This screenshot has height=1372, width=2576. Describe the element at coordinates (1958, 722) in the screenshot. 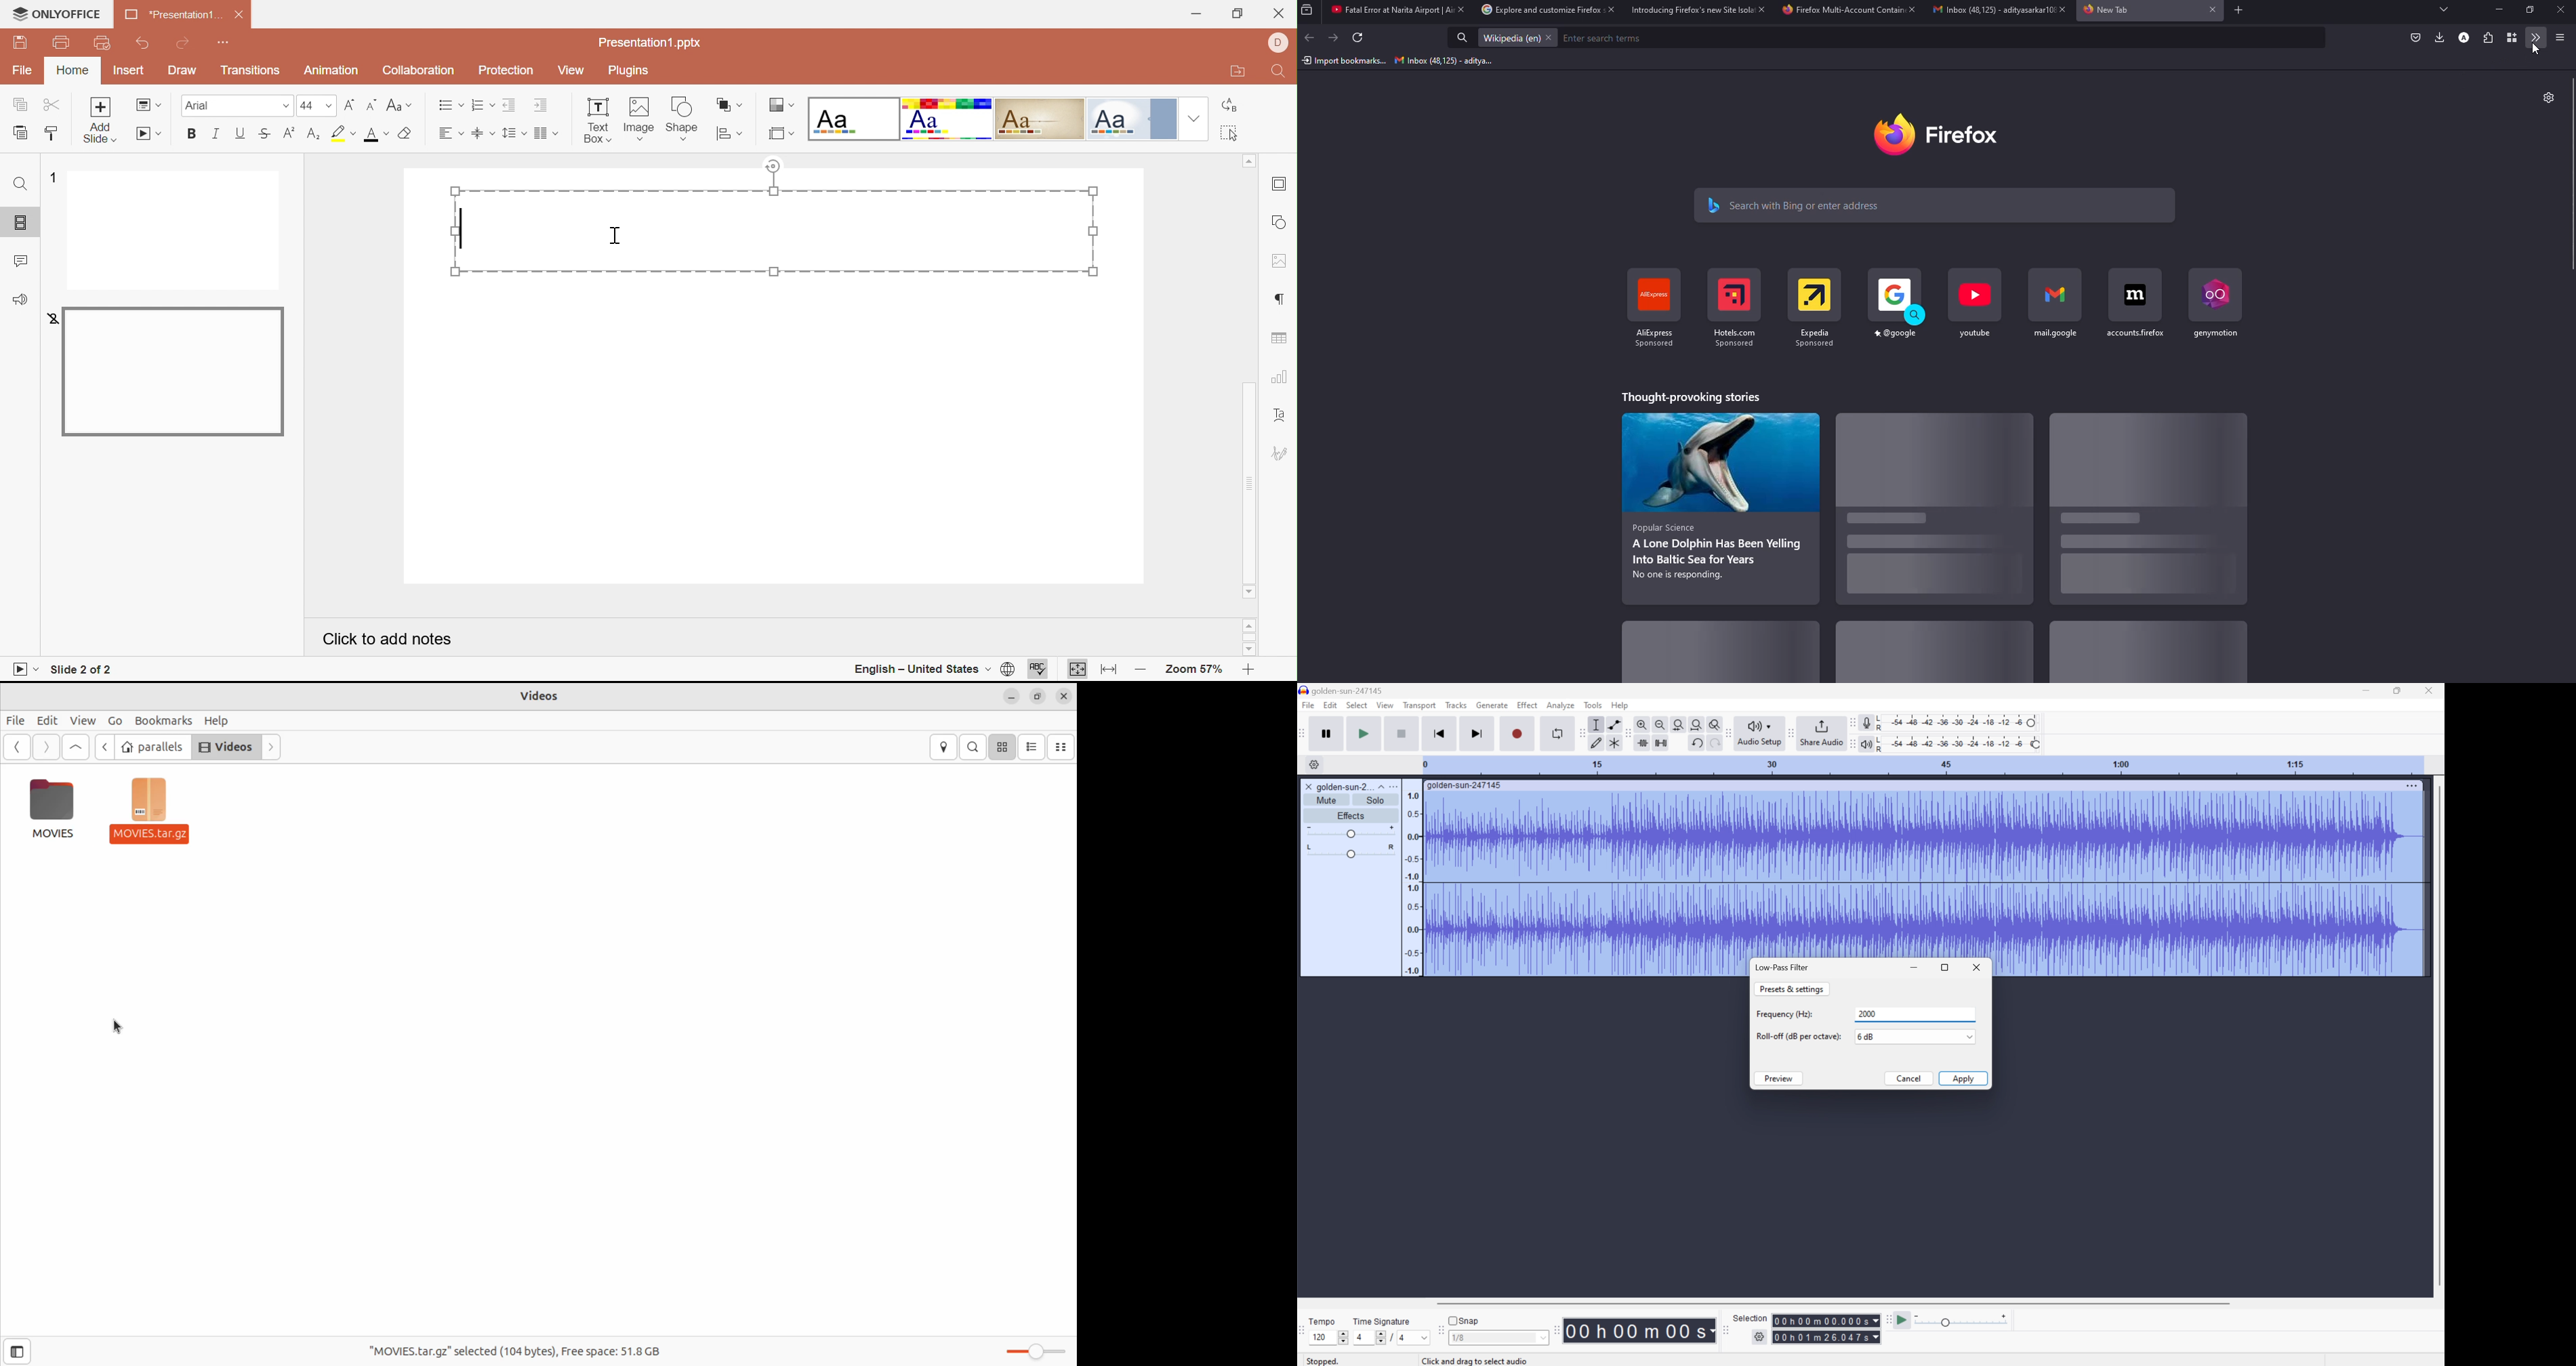

I see `Recording level: 62%` at that location.